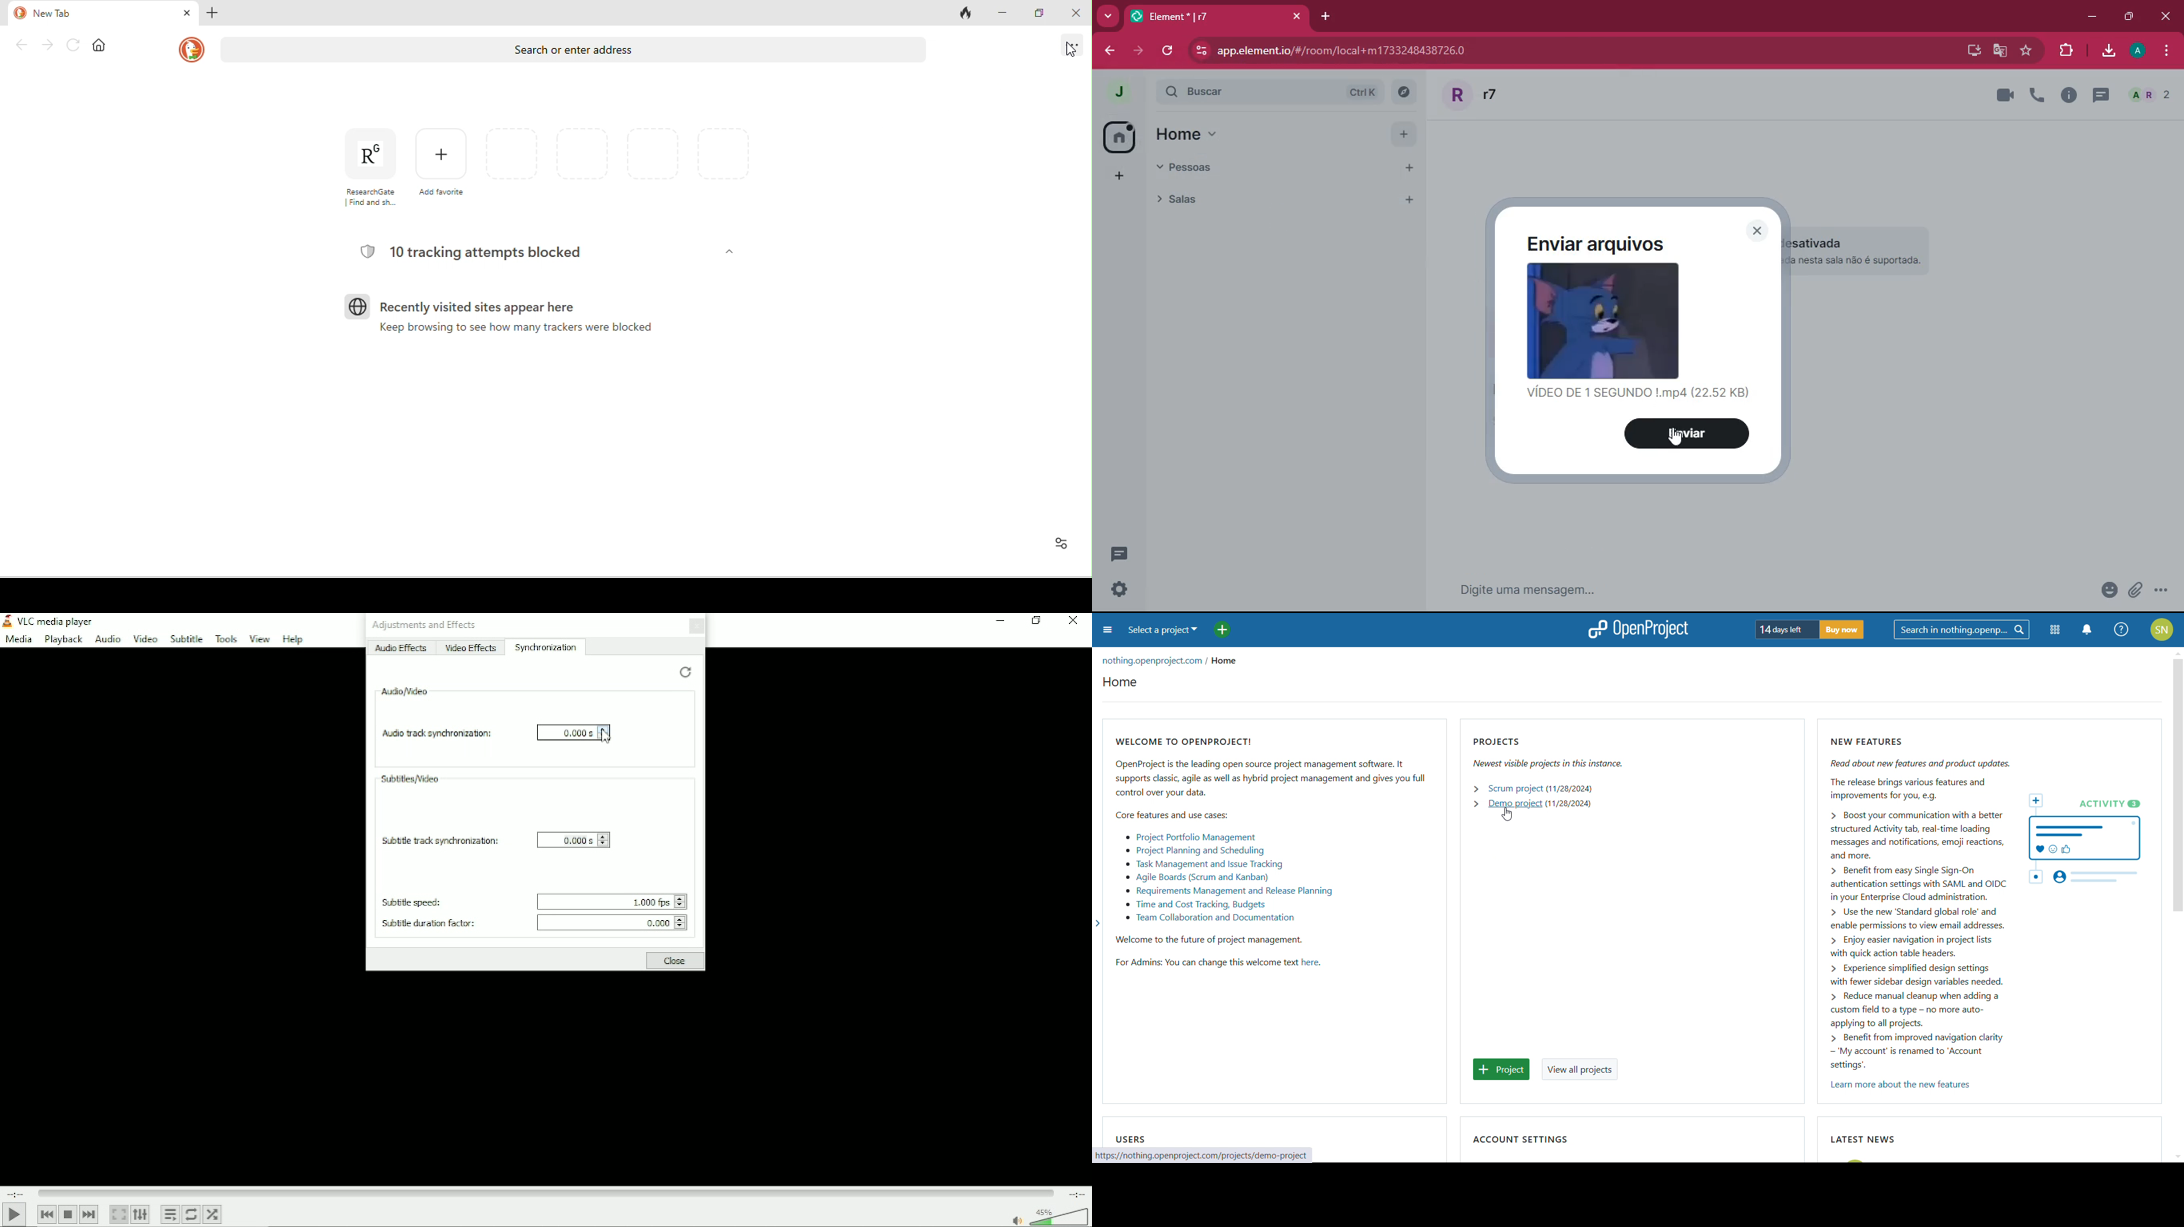  I want to click on Play, so click(14, 1215).